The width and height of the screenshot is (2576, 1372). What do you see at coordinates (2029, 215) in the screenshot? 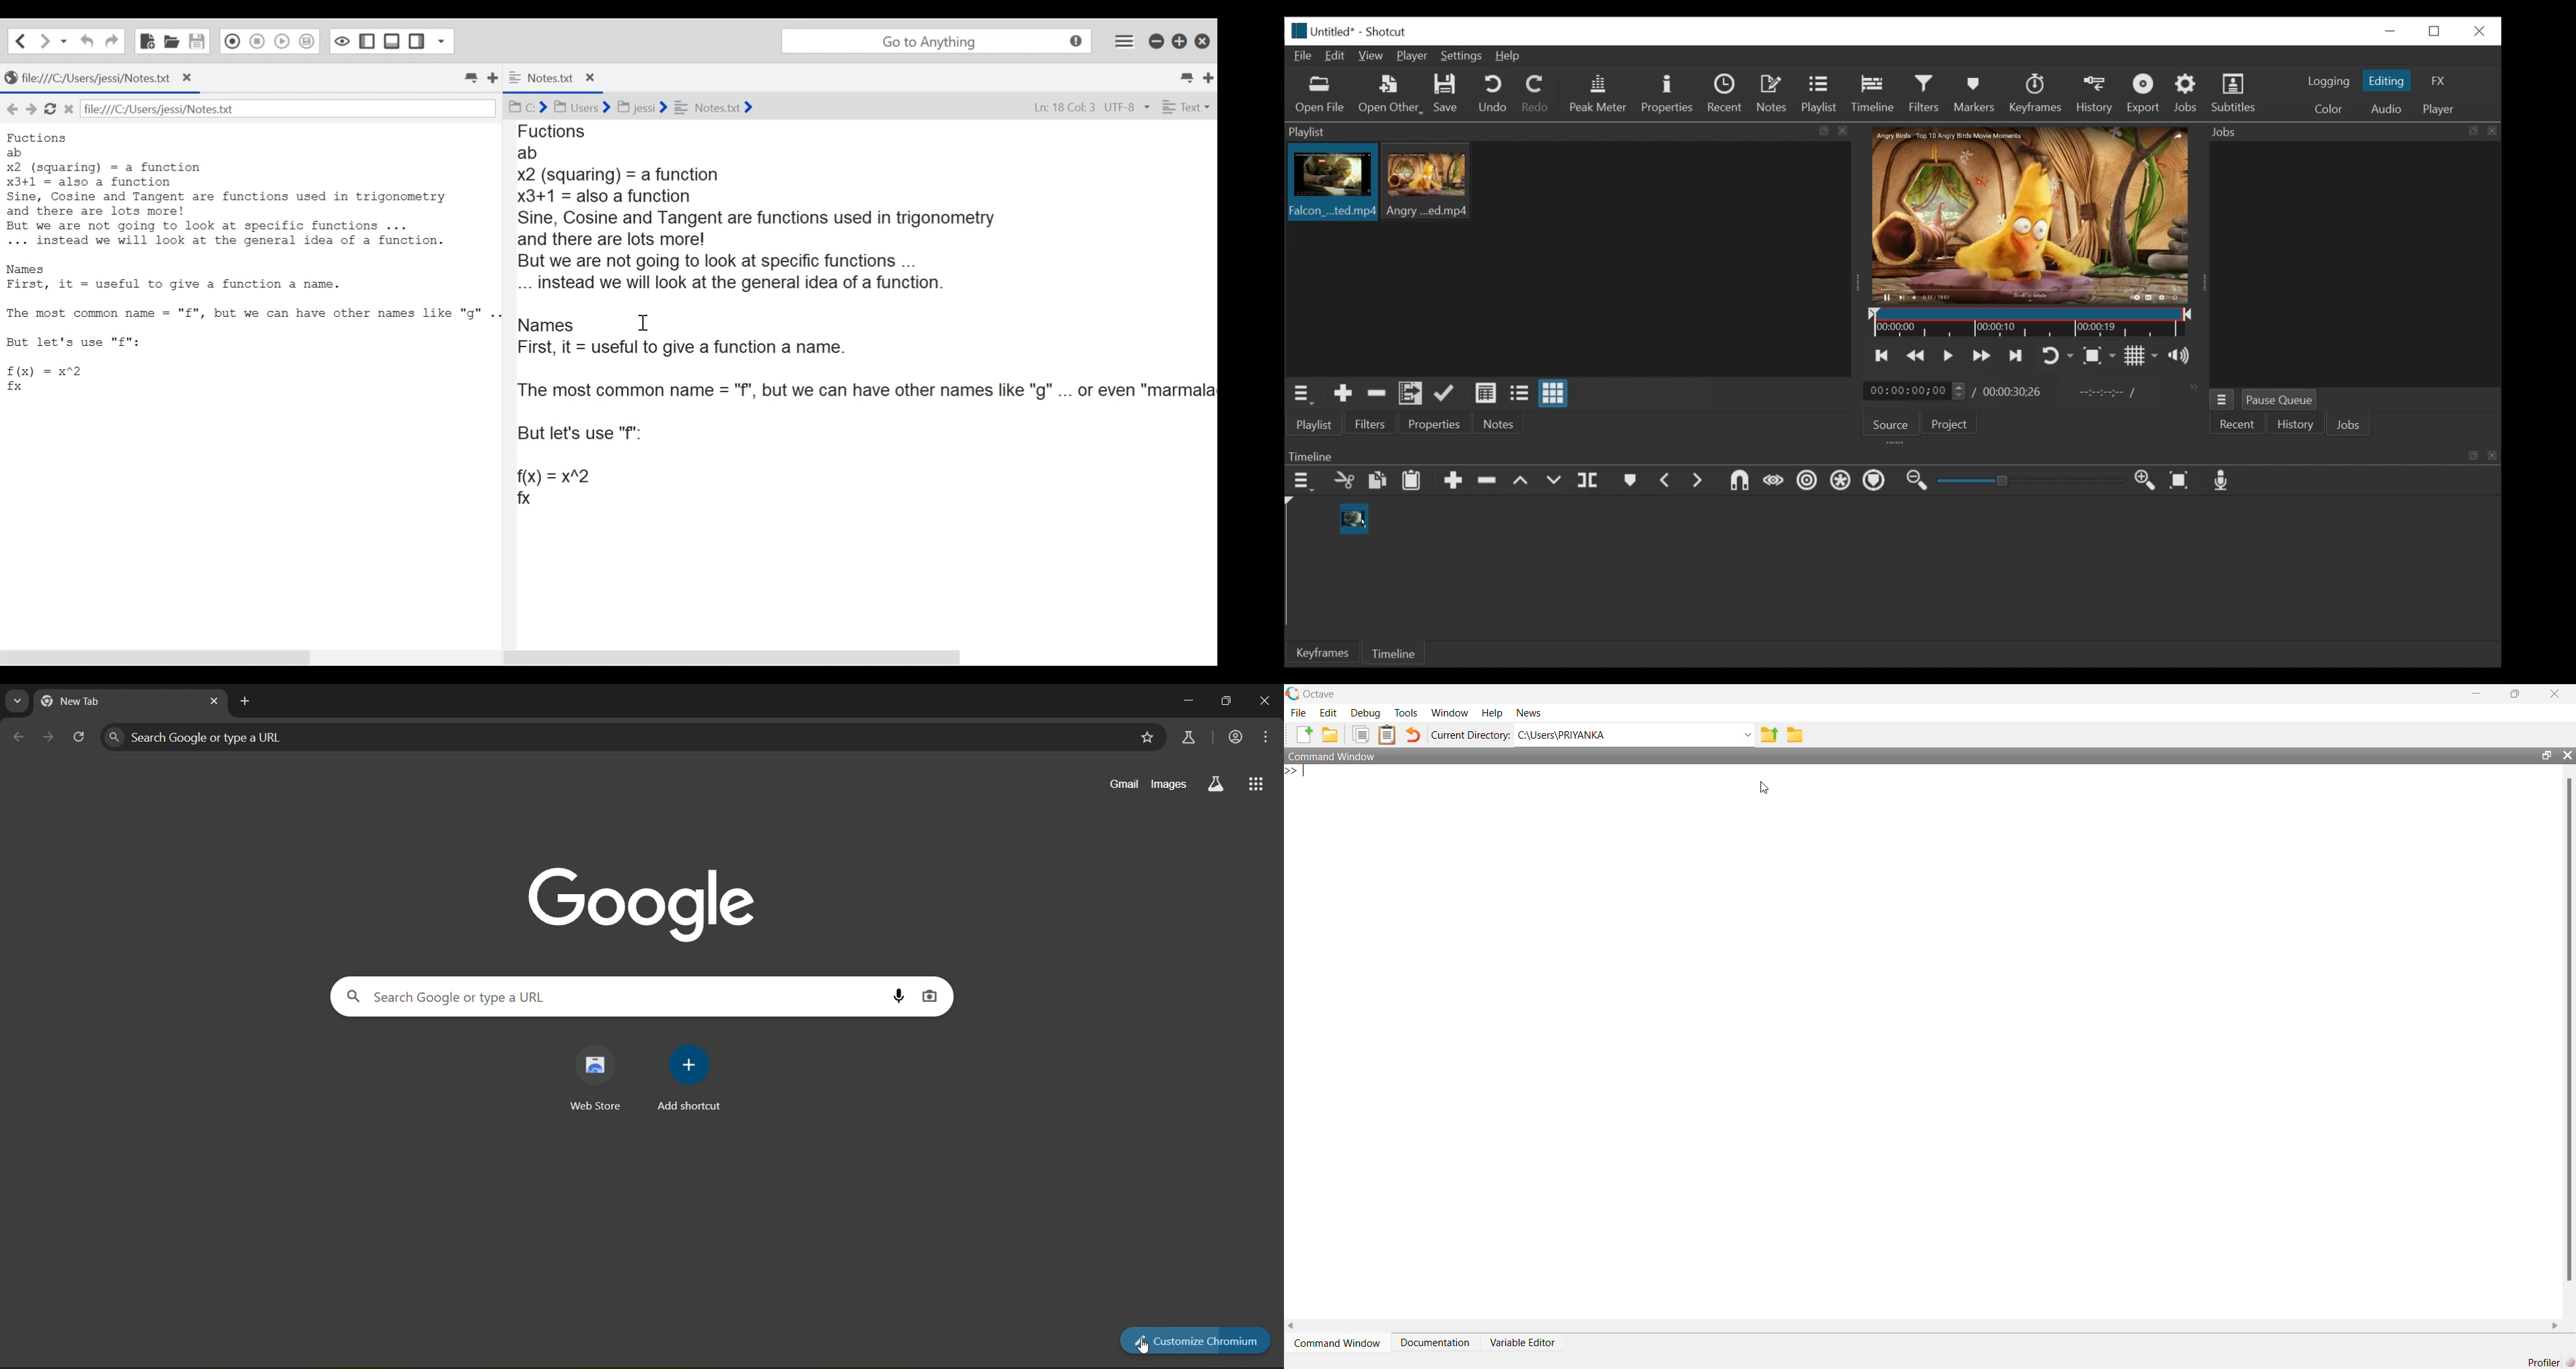
I see `media viewer` at bounding box center [2029, 215].